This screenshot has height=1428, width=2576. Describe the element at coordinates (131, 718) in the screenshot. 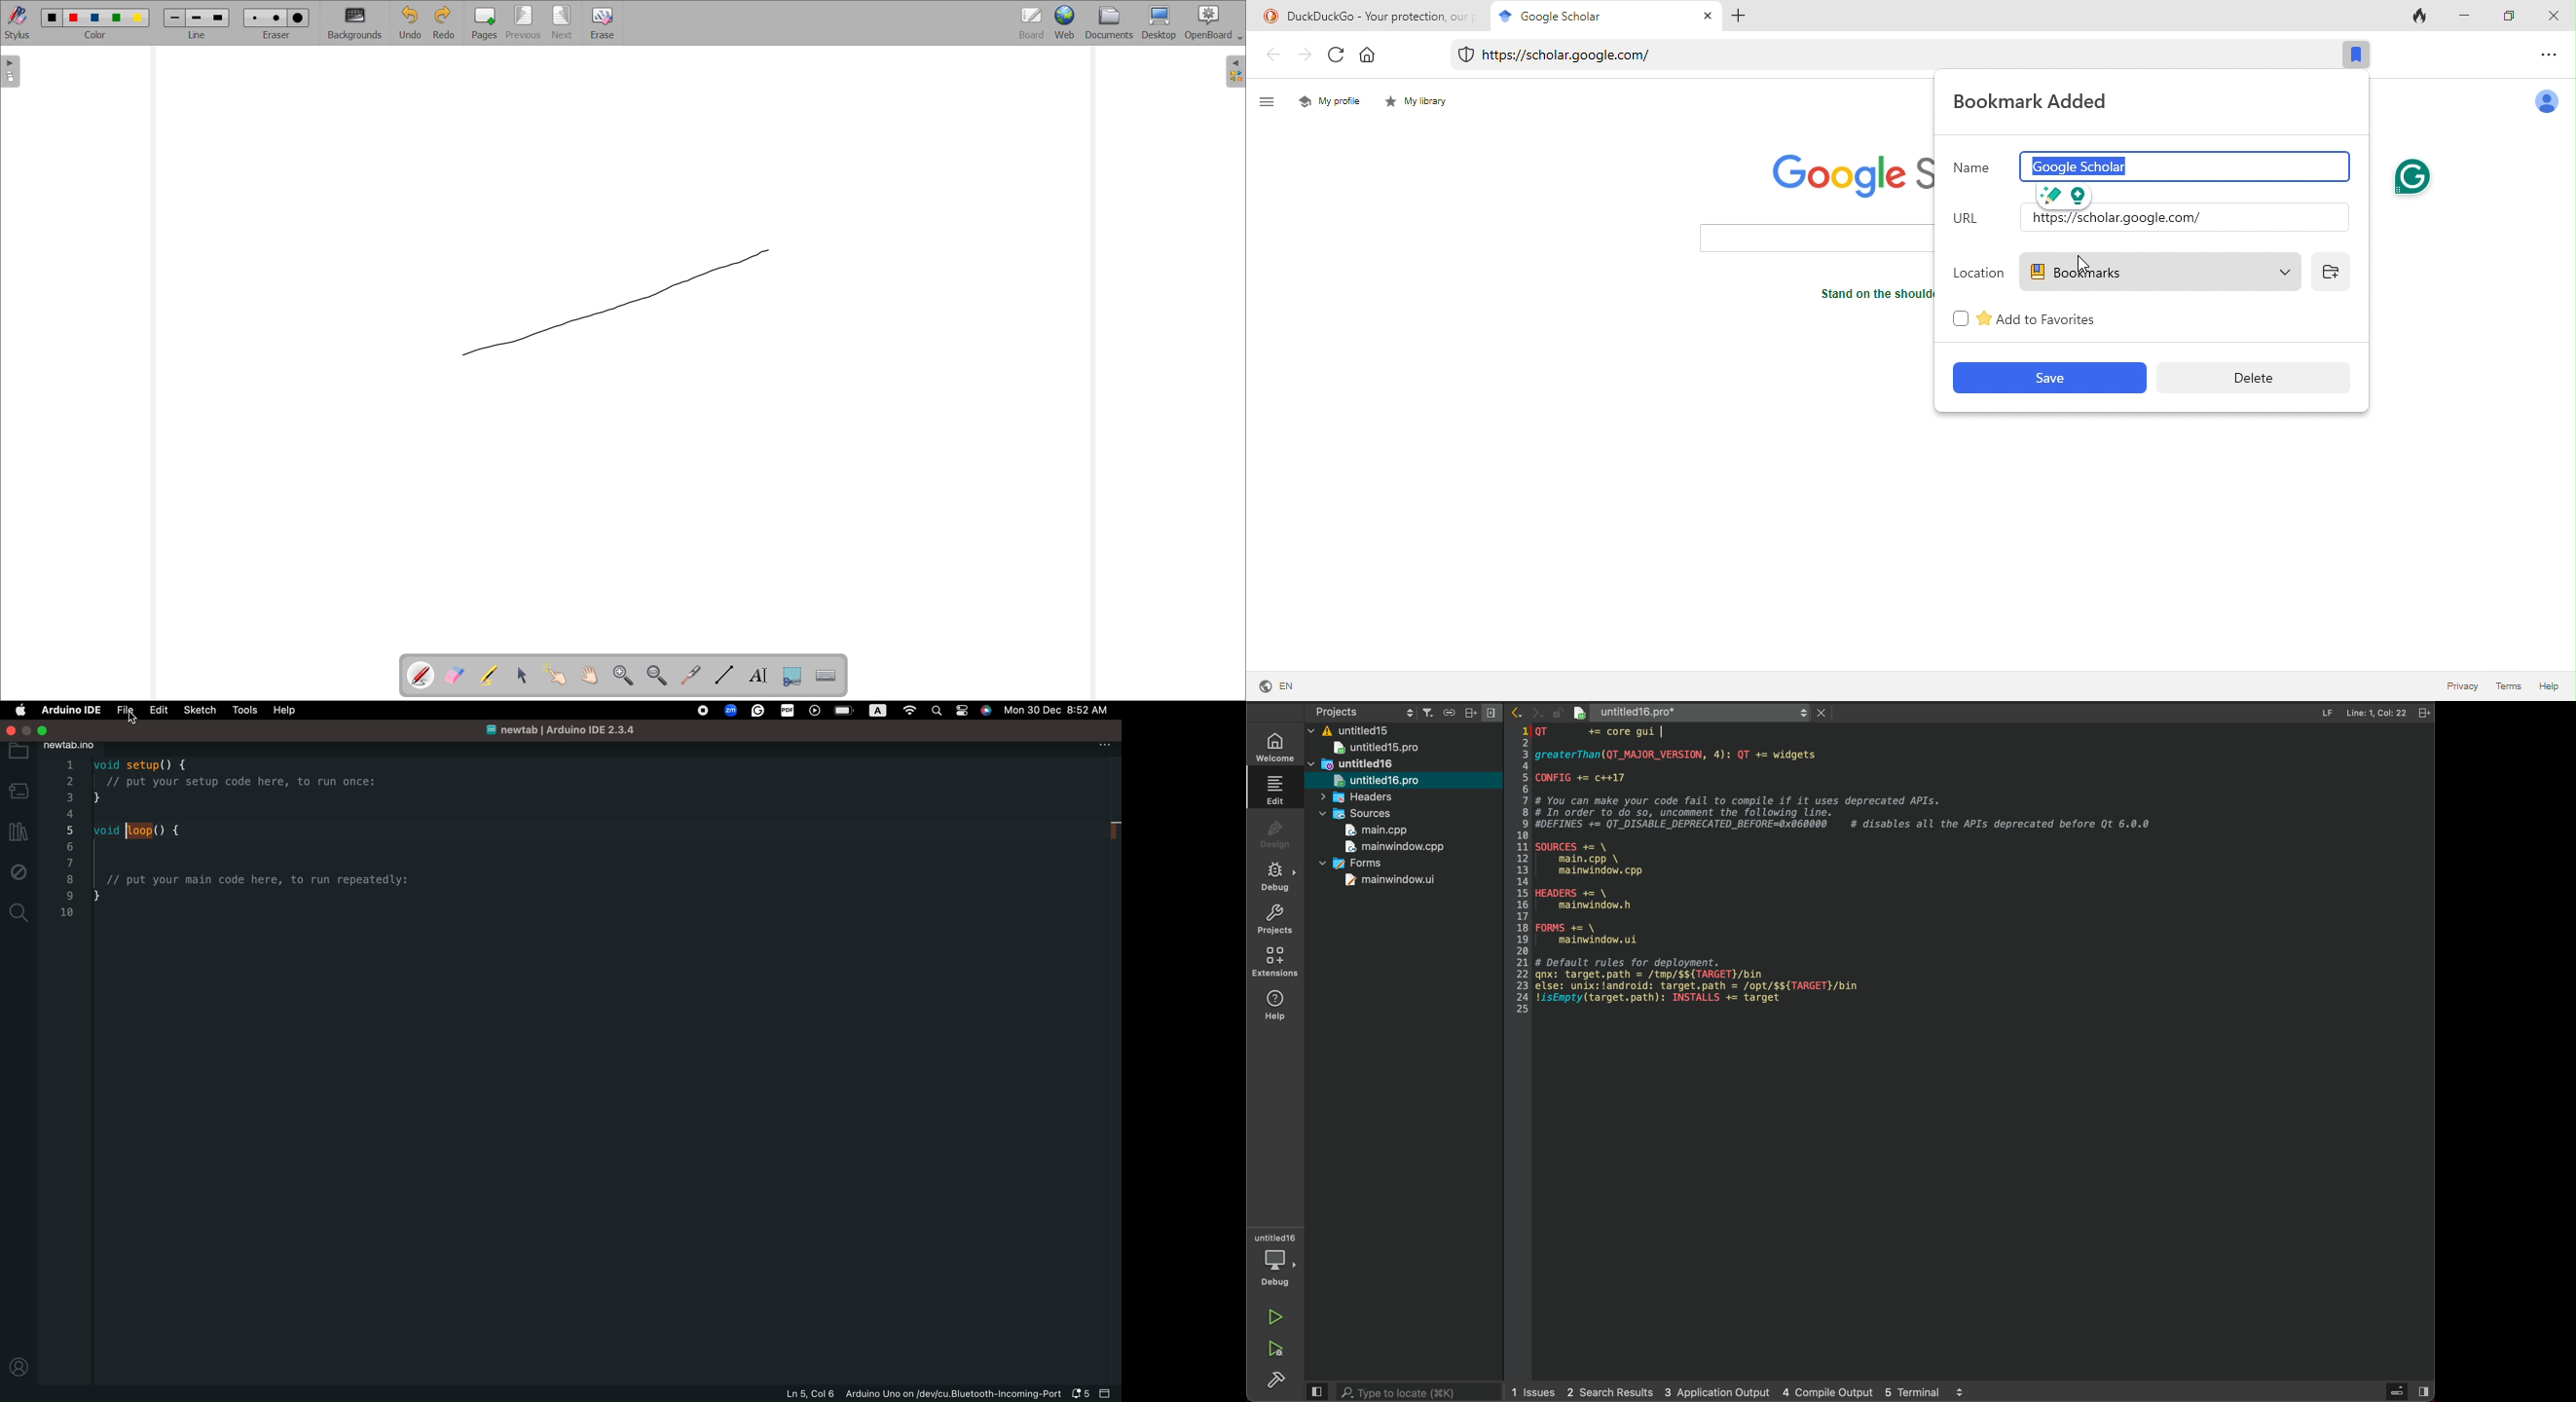

I see `cursor` at that location.